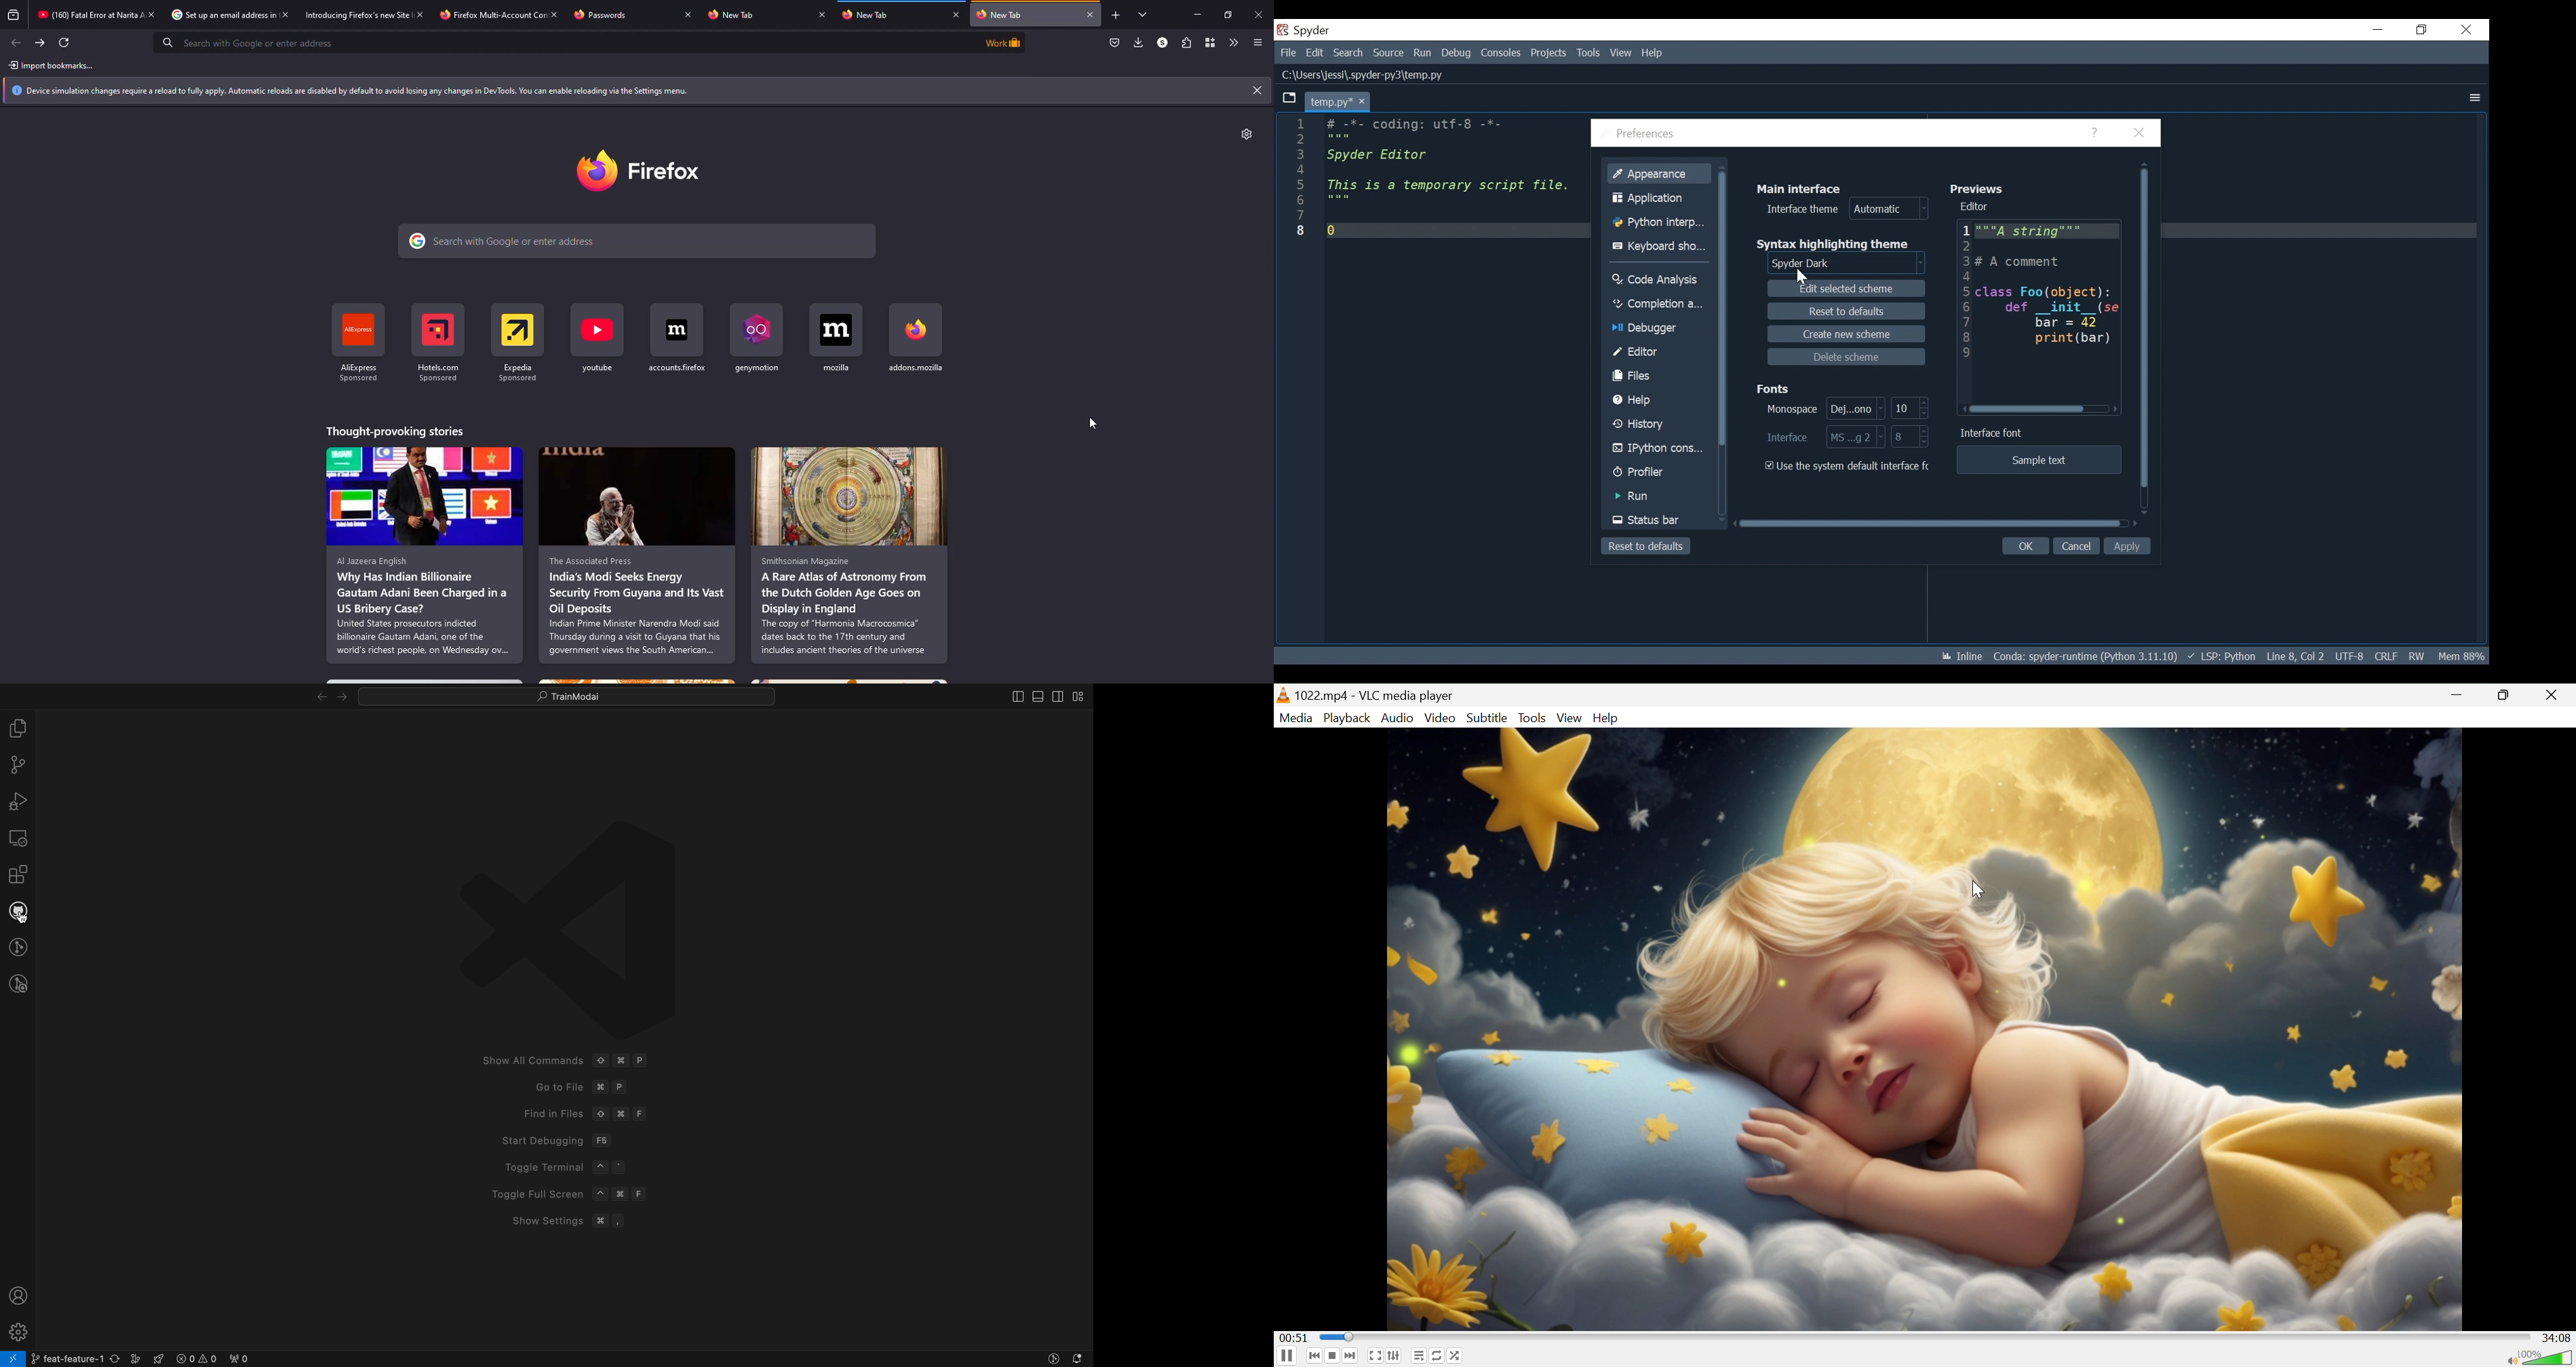 Image resolution: width=2576 pixels, height=1372 pixels. I want to click on Show extended settings, so click(1397, 1358).